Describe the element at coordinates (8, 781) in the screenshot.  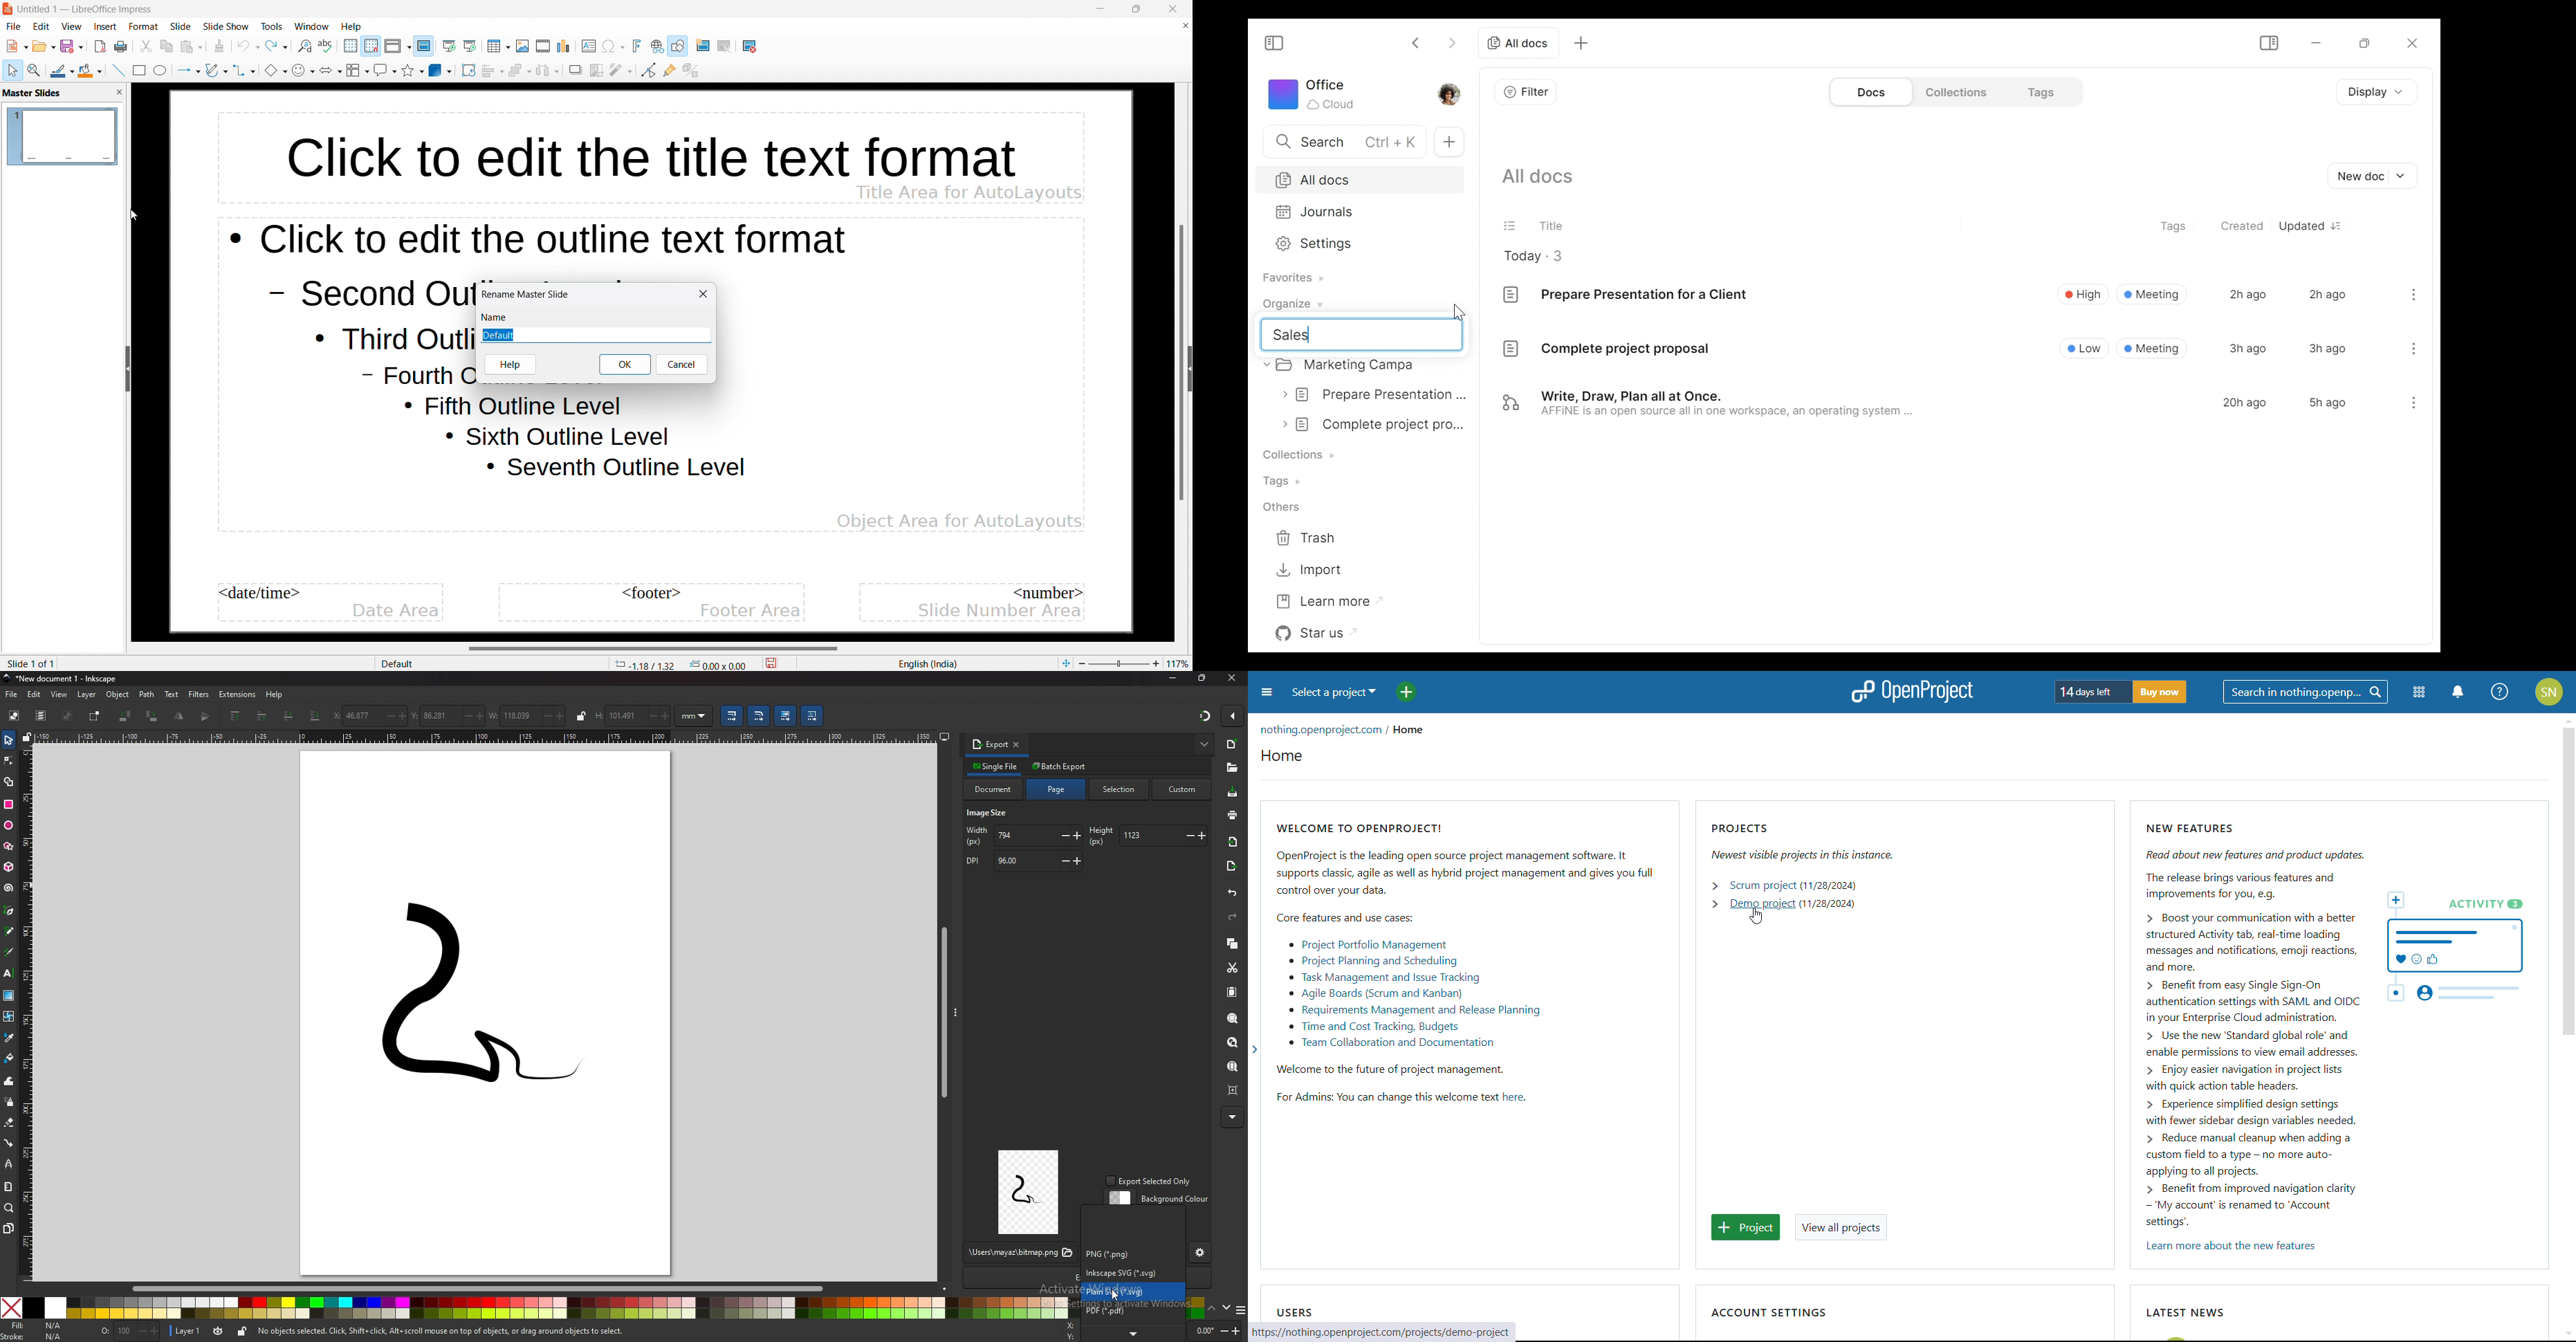
I see `shape builder` at that location.